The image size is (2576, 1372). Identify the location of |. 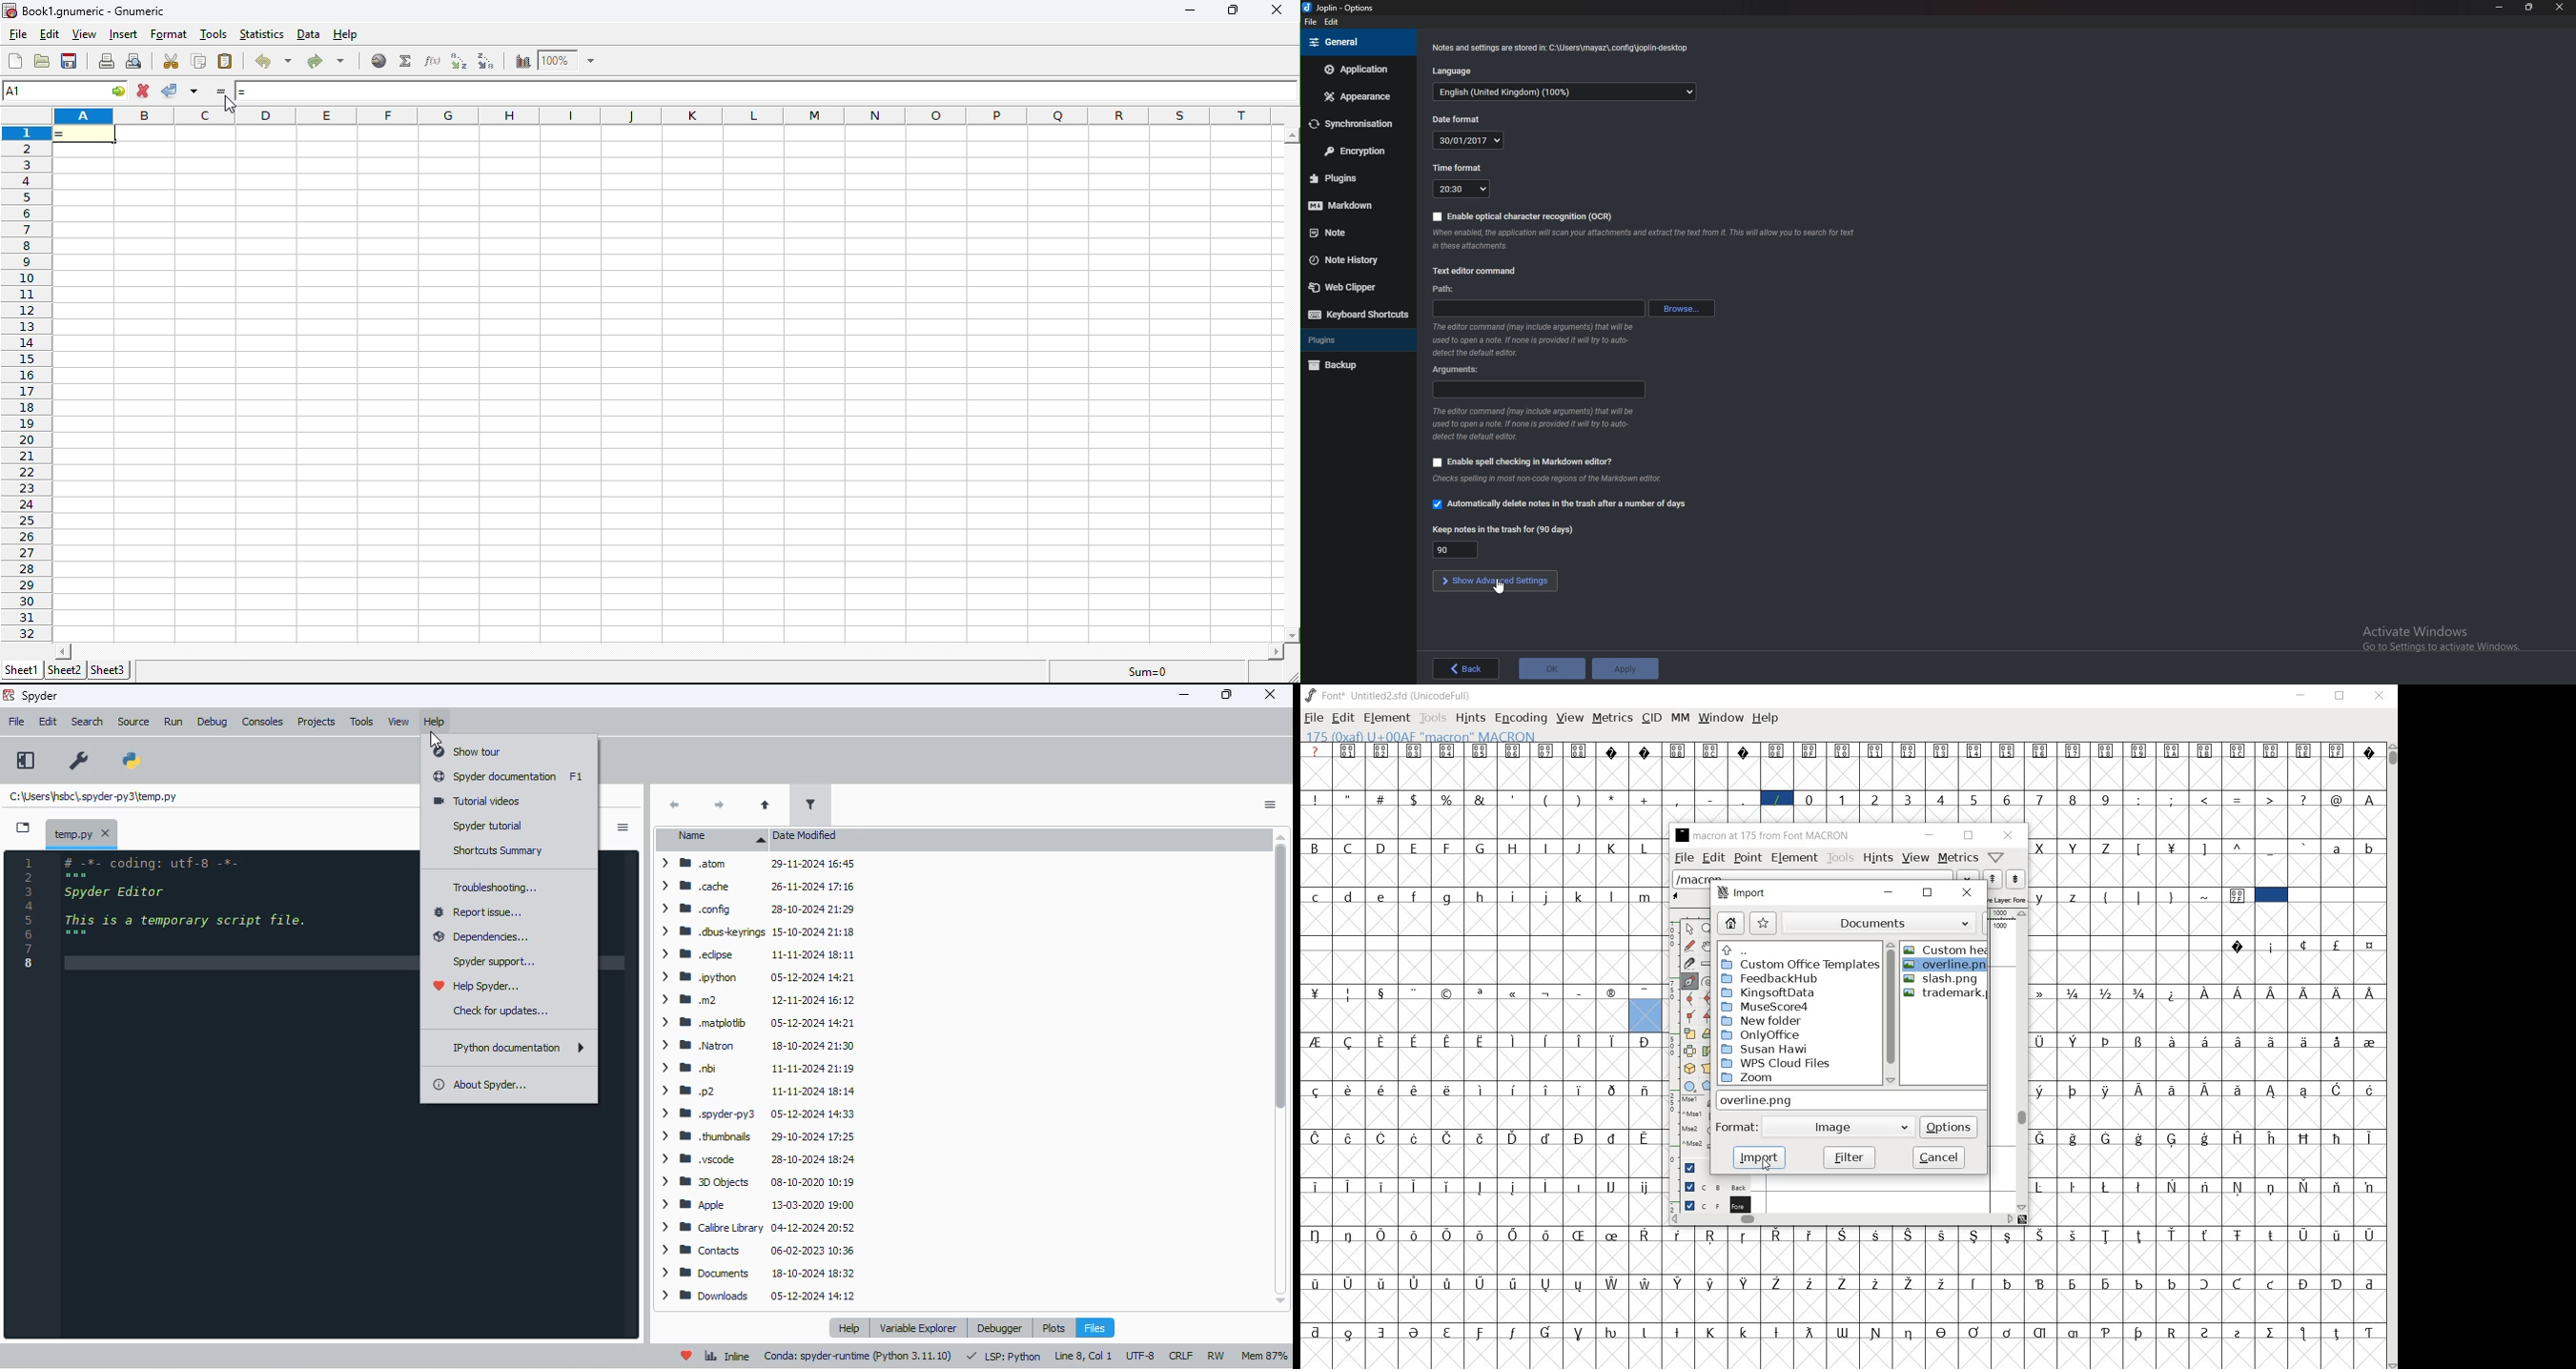
(2141, 896).